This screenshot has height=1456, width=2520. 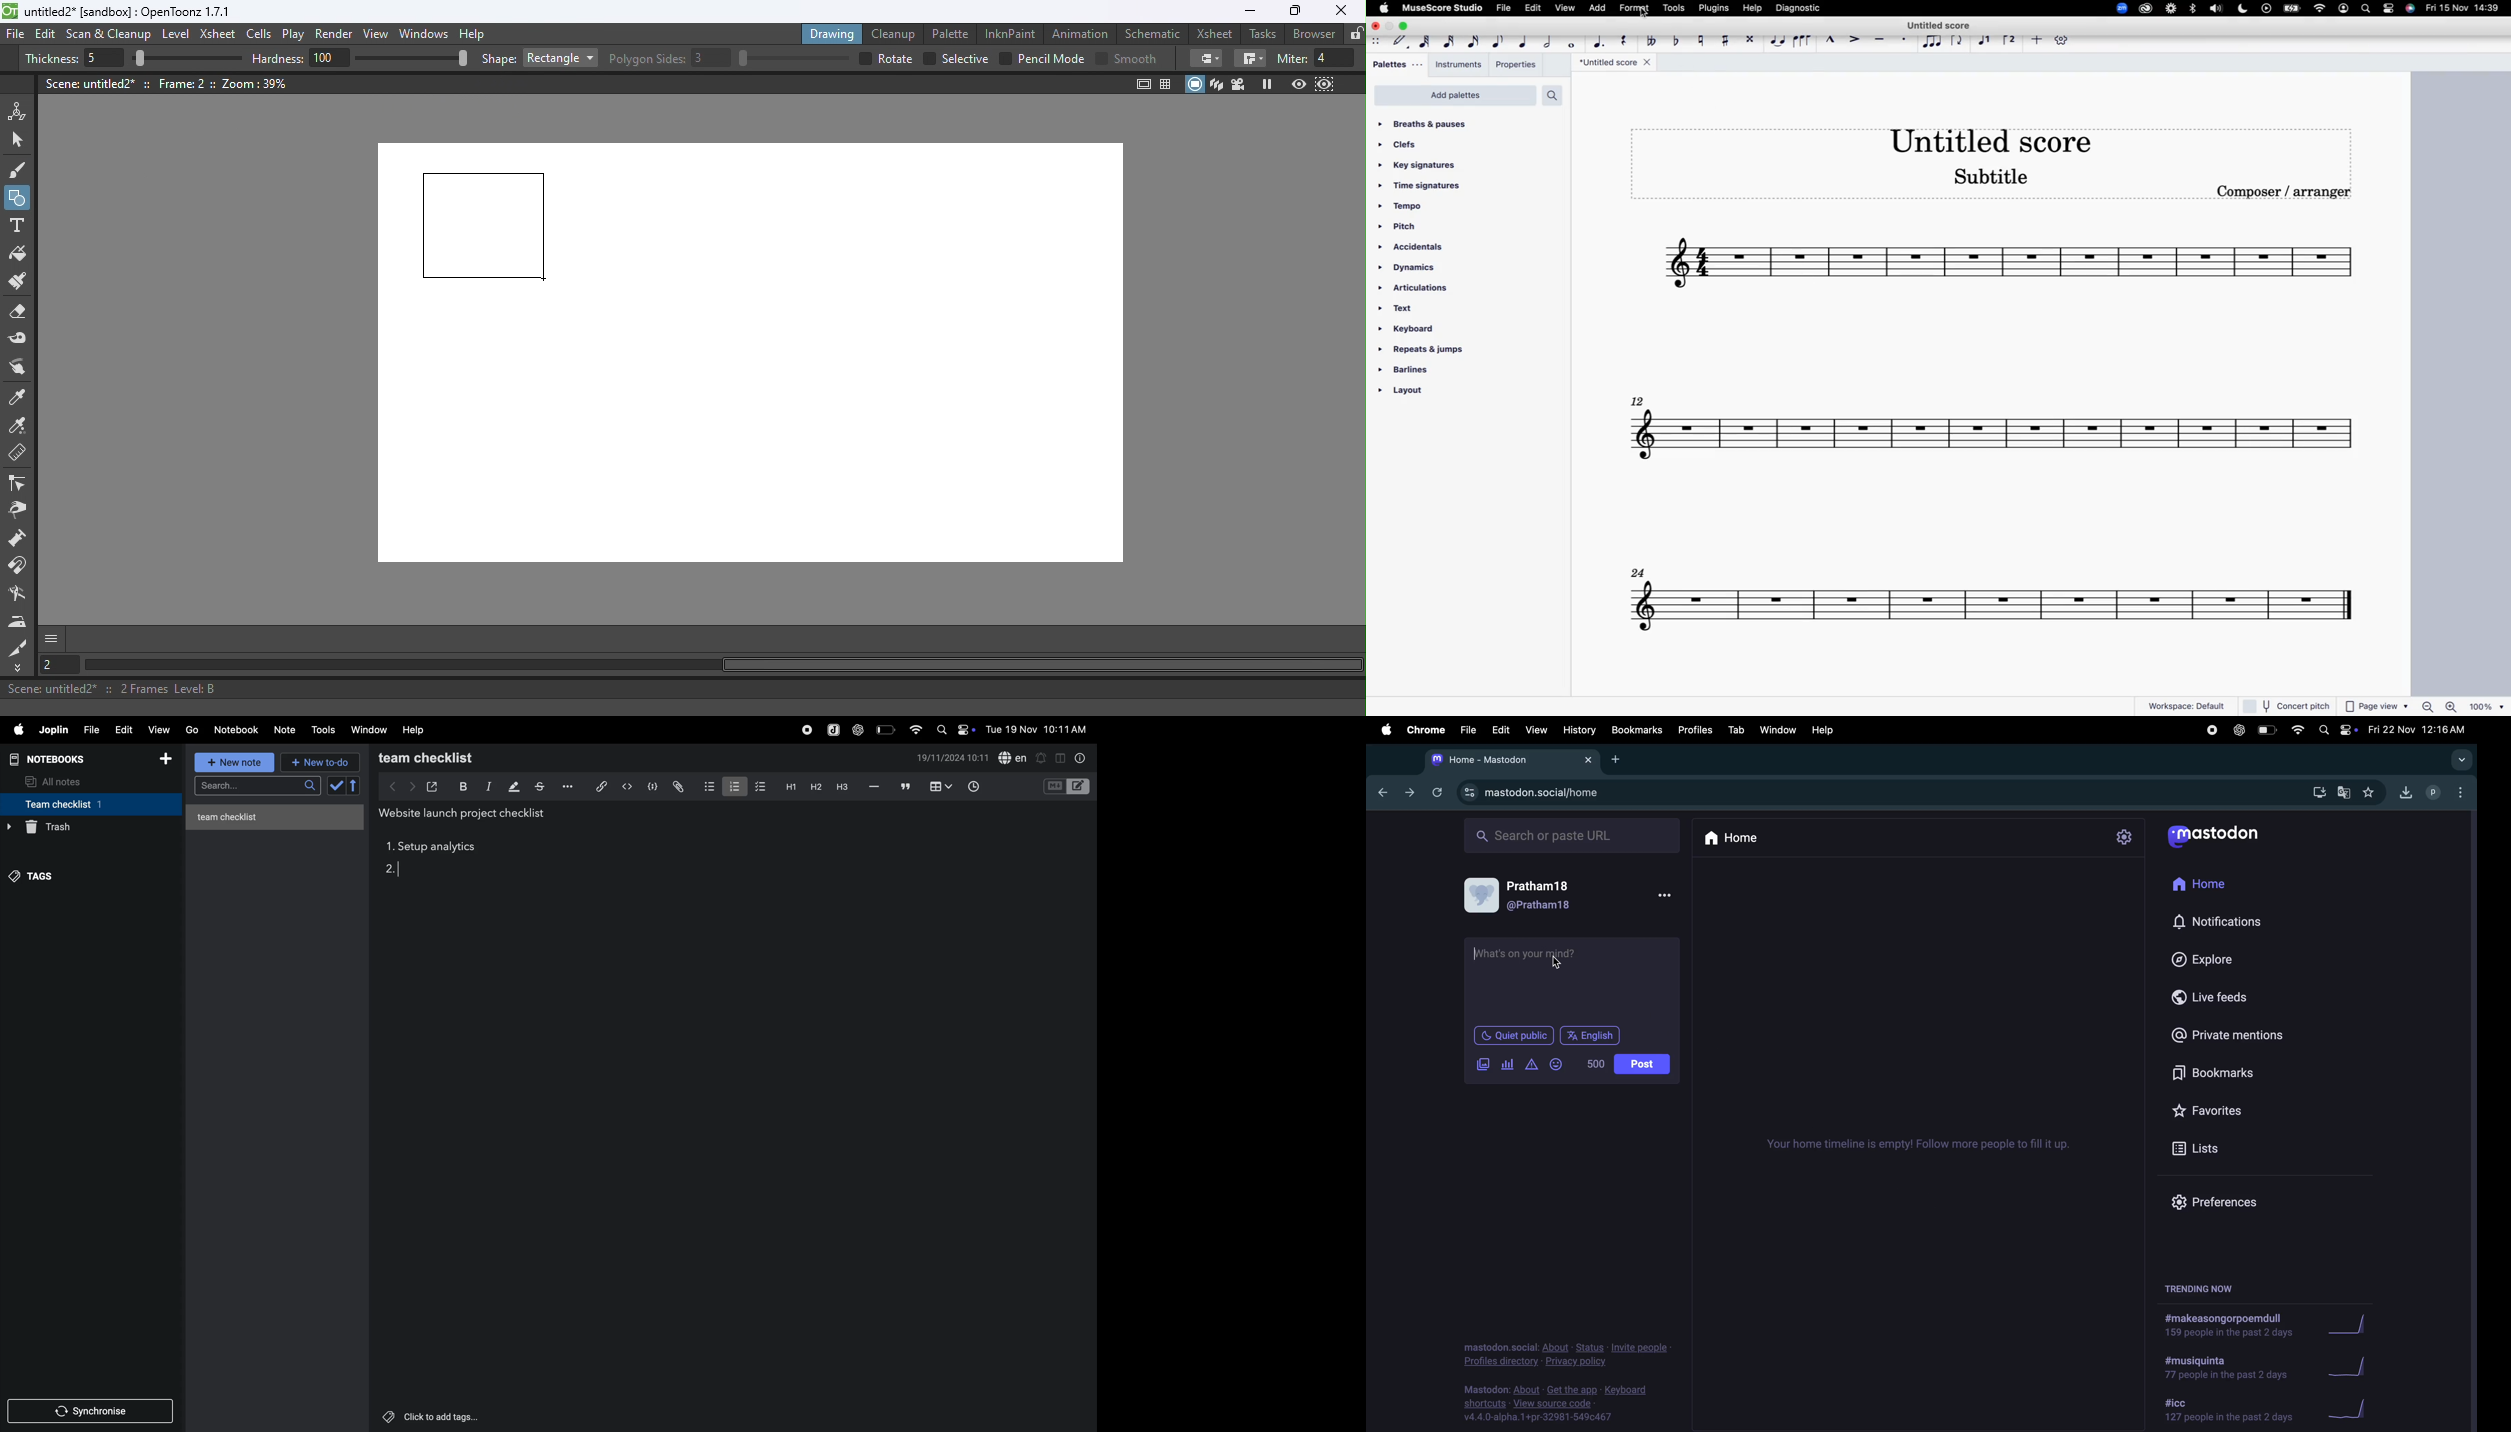 What do you see at coordinates (1739, 729) in the screenshot?
I see `tab` at bounding box center [1739, 729].